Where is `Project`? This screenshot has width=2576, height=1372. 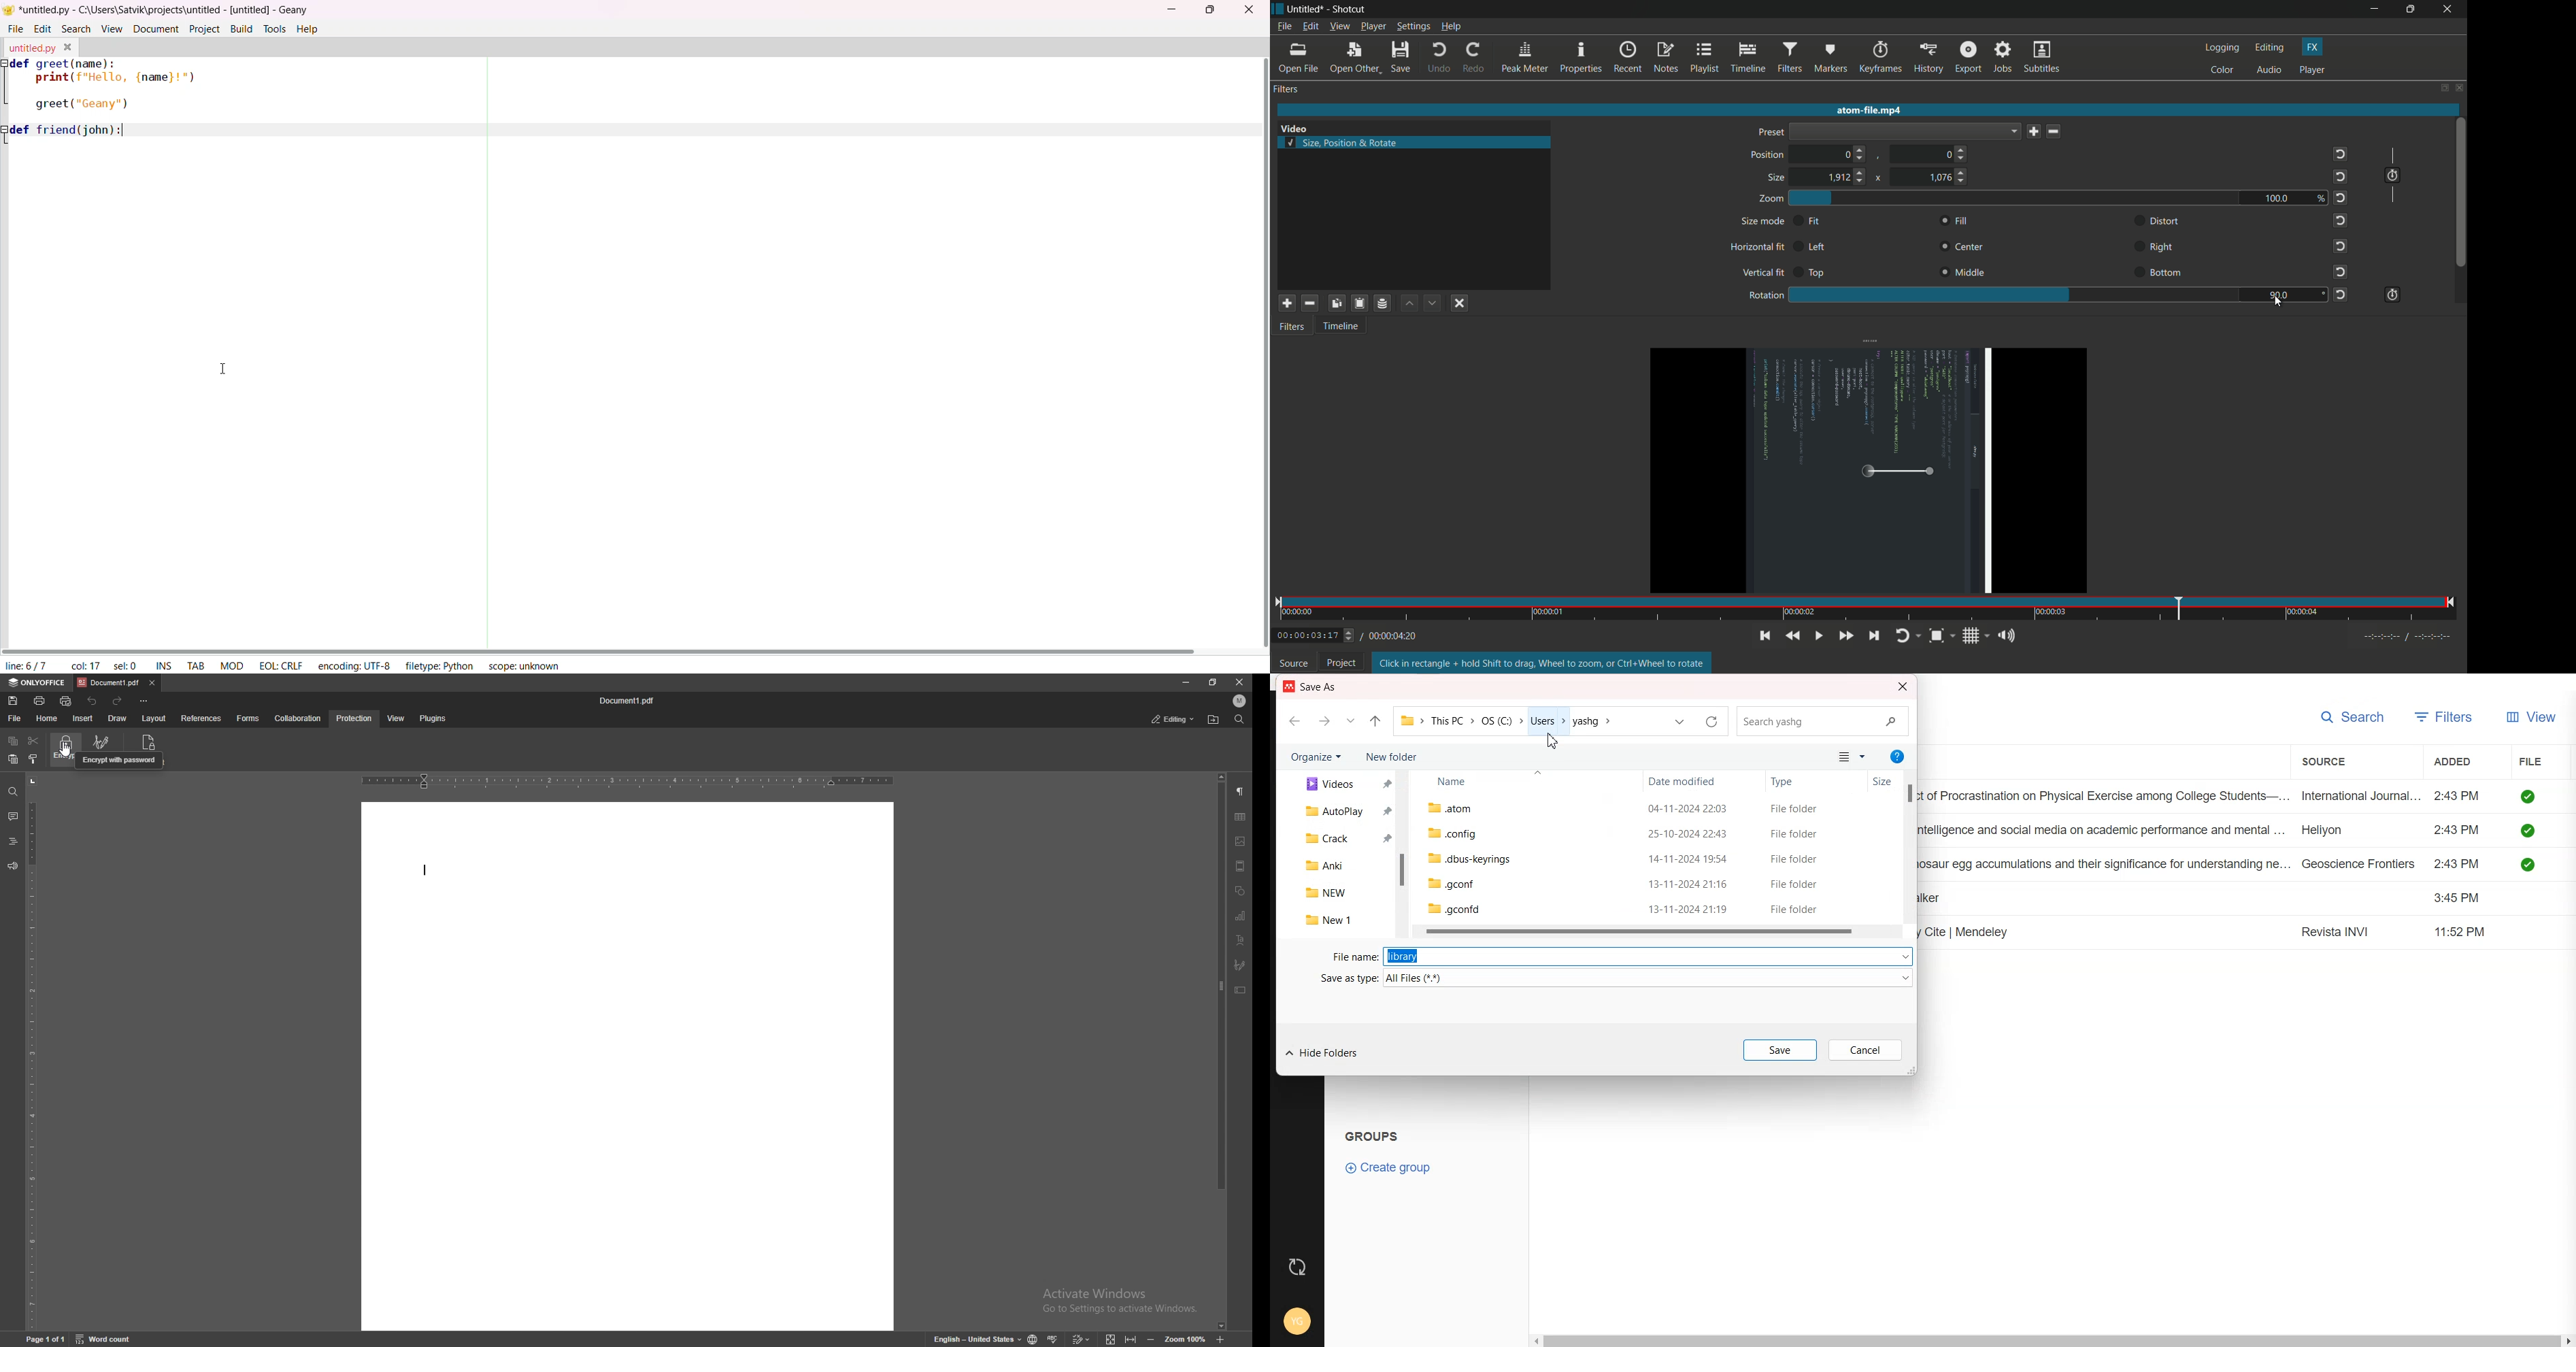
Project is located at coordinates (1346, 662).